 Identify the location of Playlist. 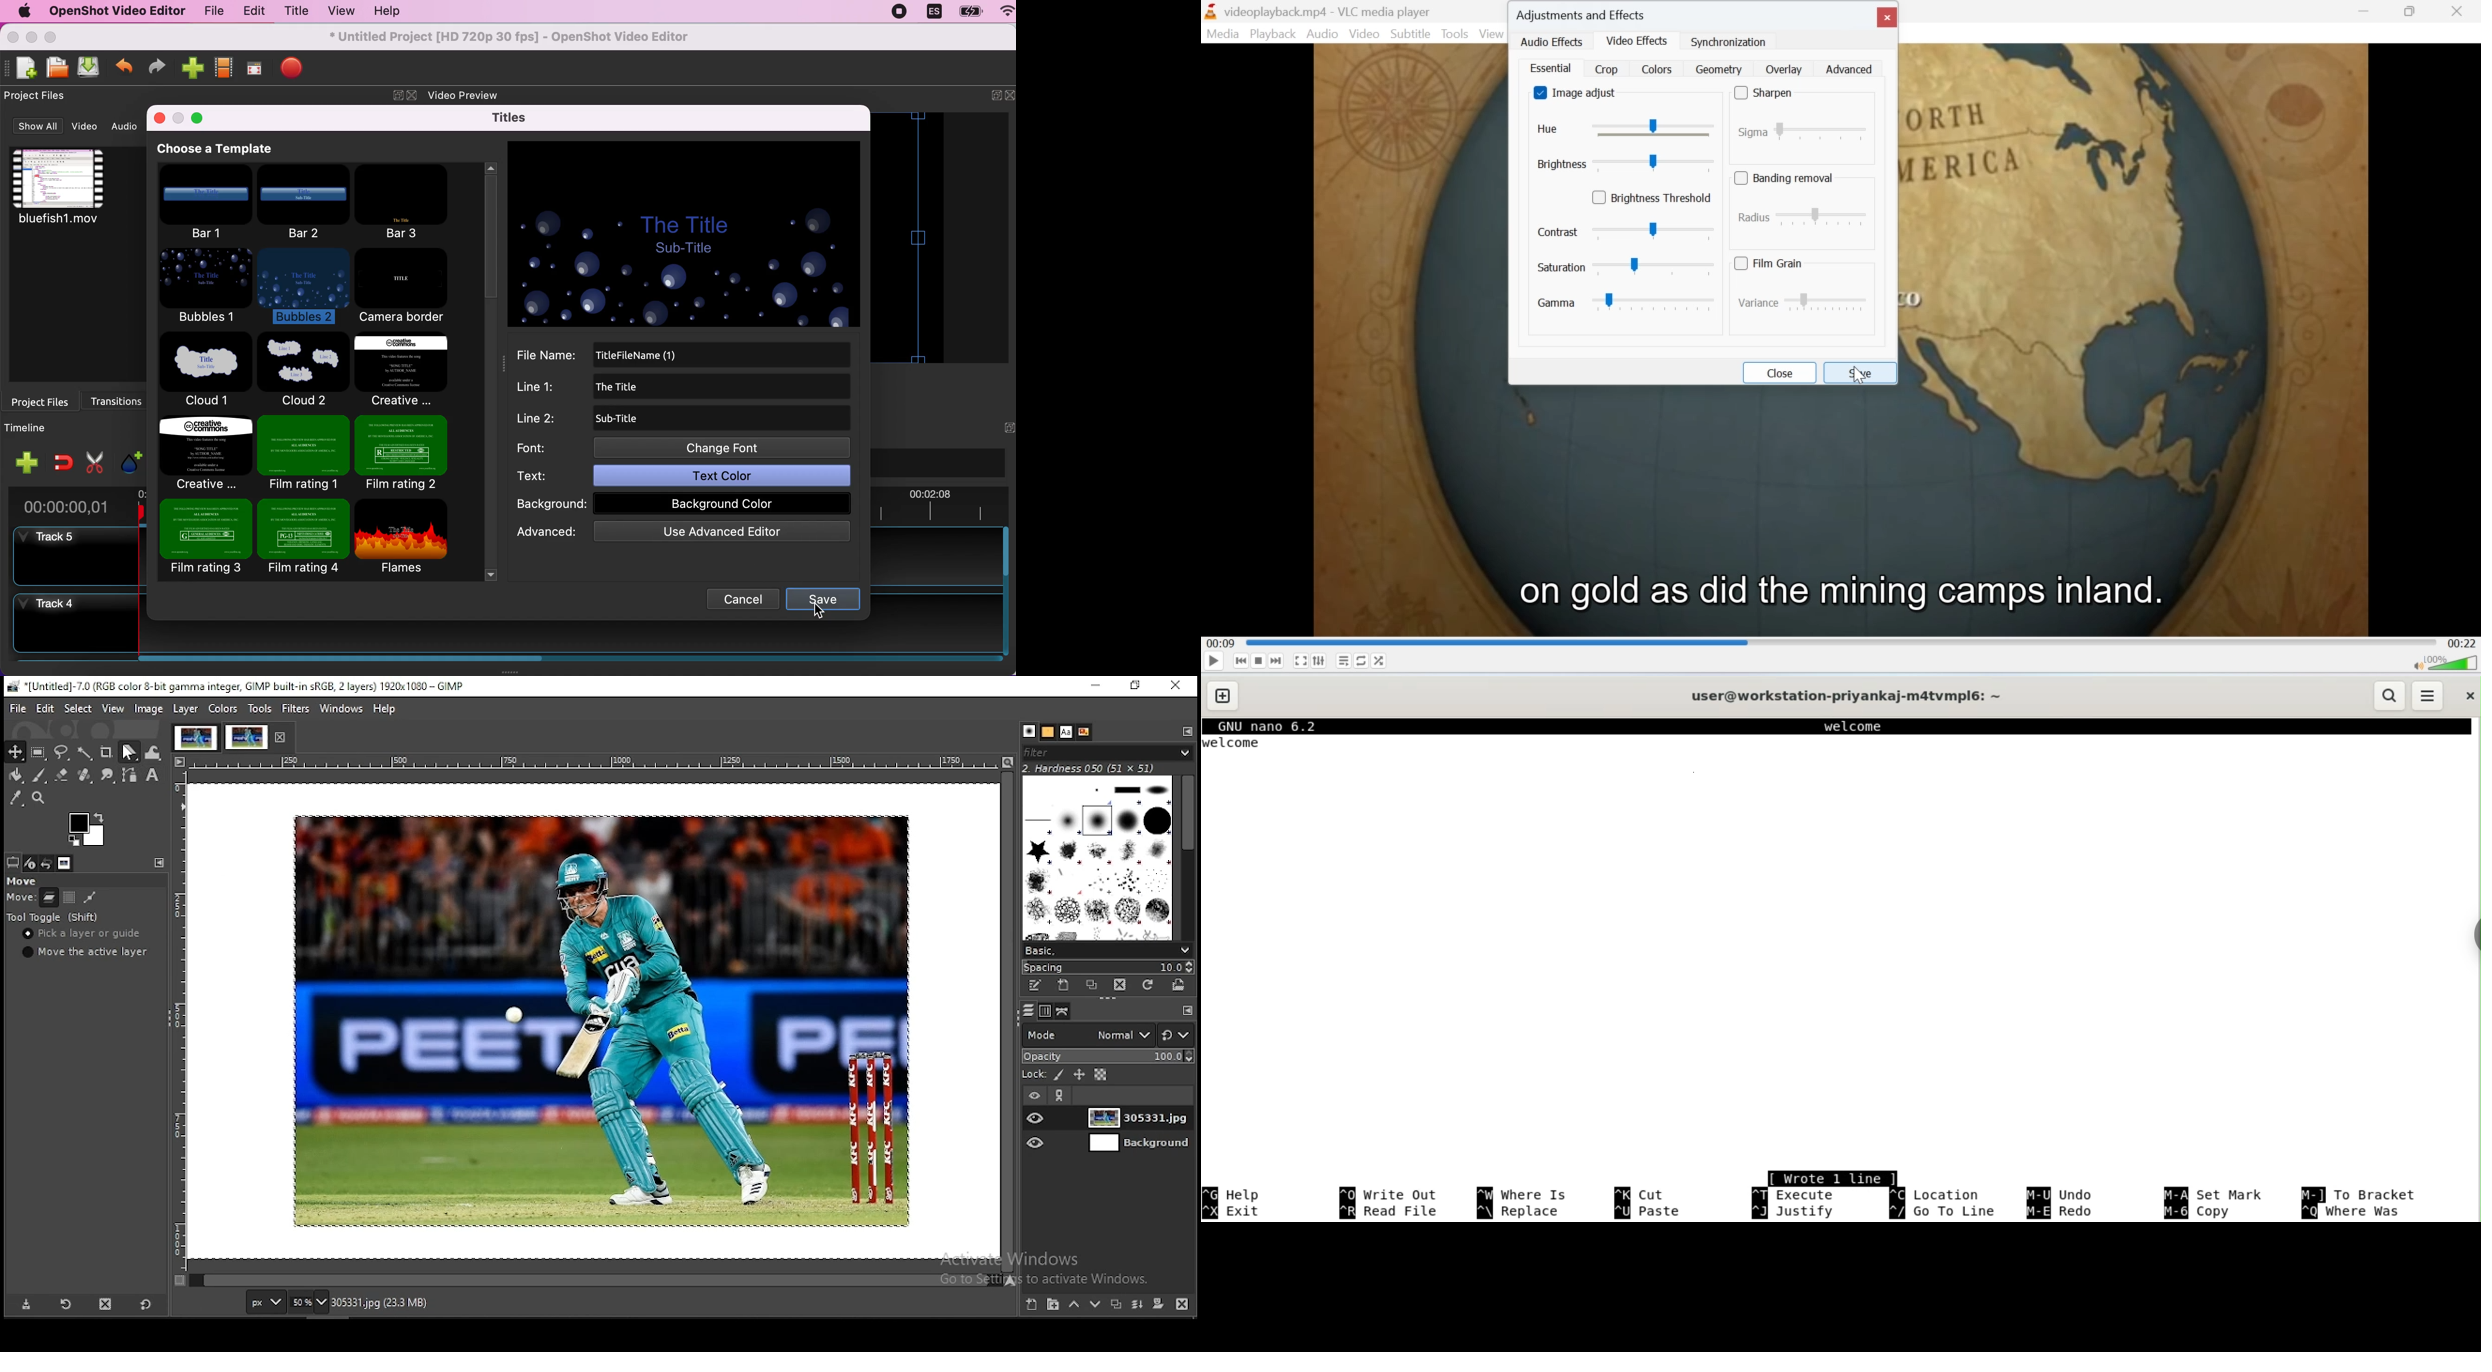
(1343, 660).